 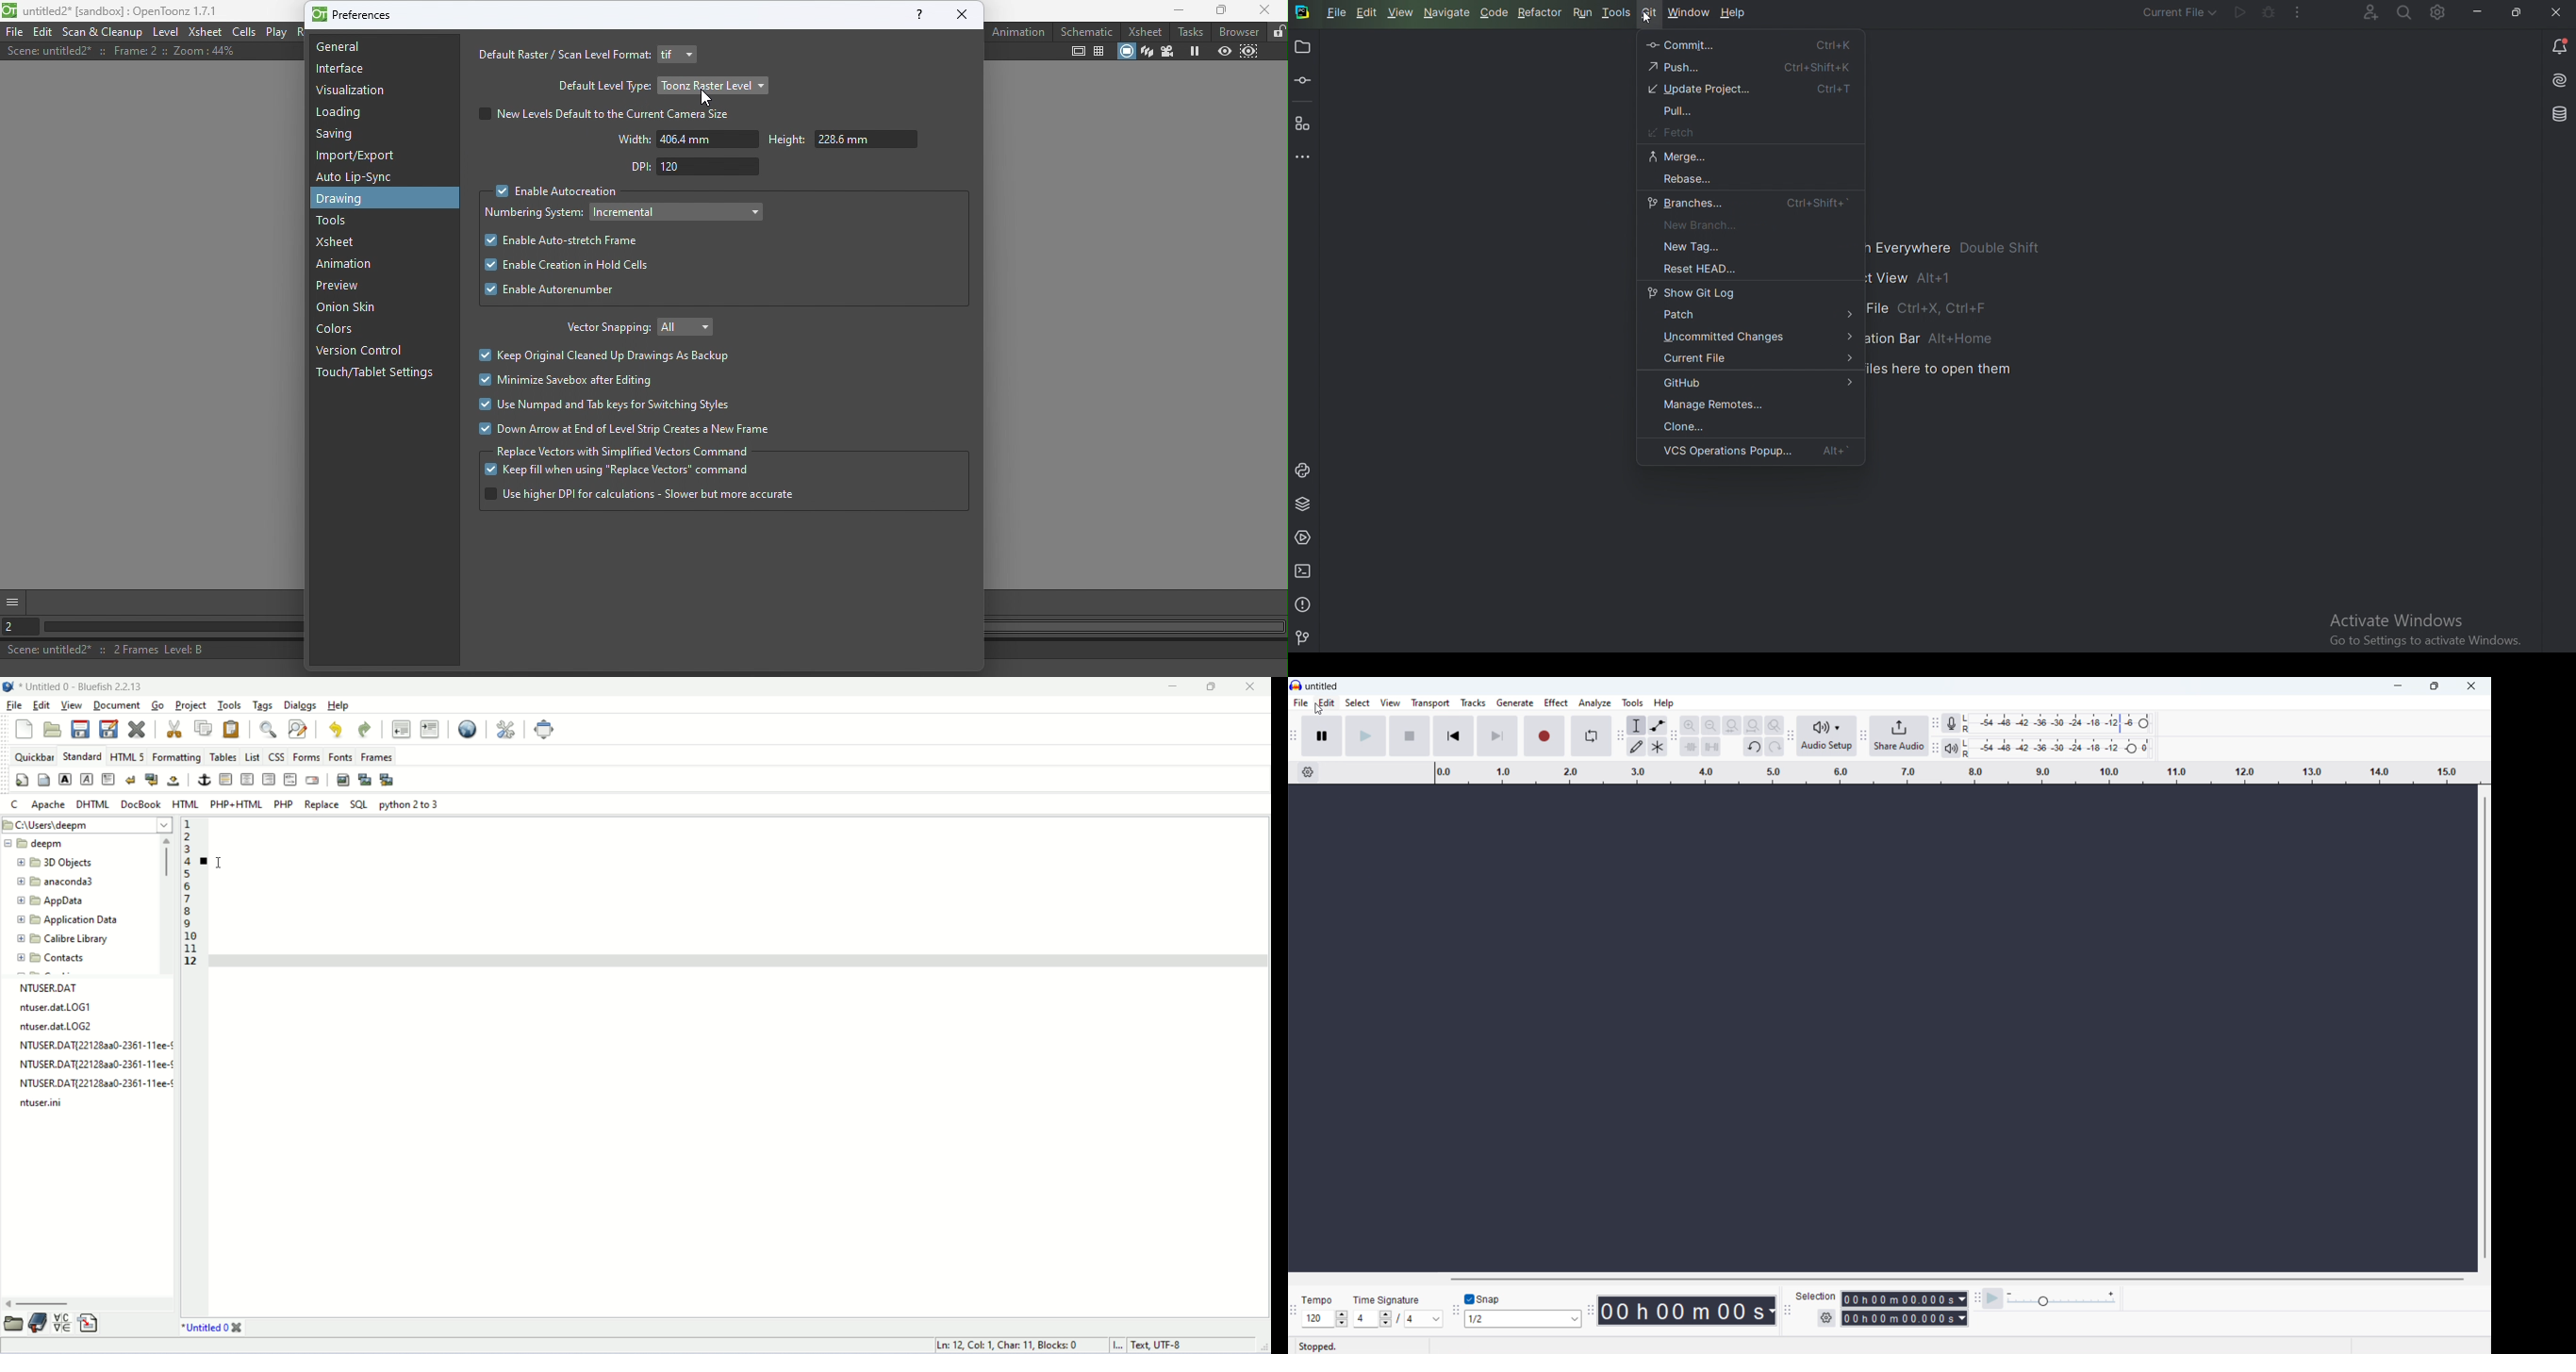 I want to click on generate, so click(x=1515, y=703).